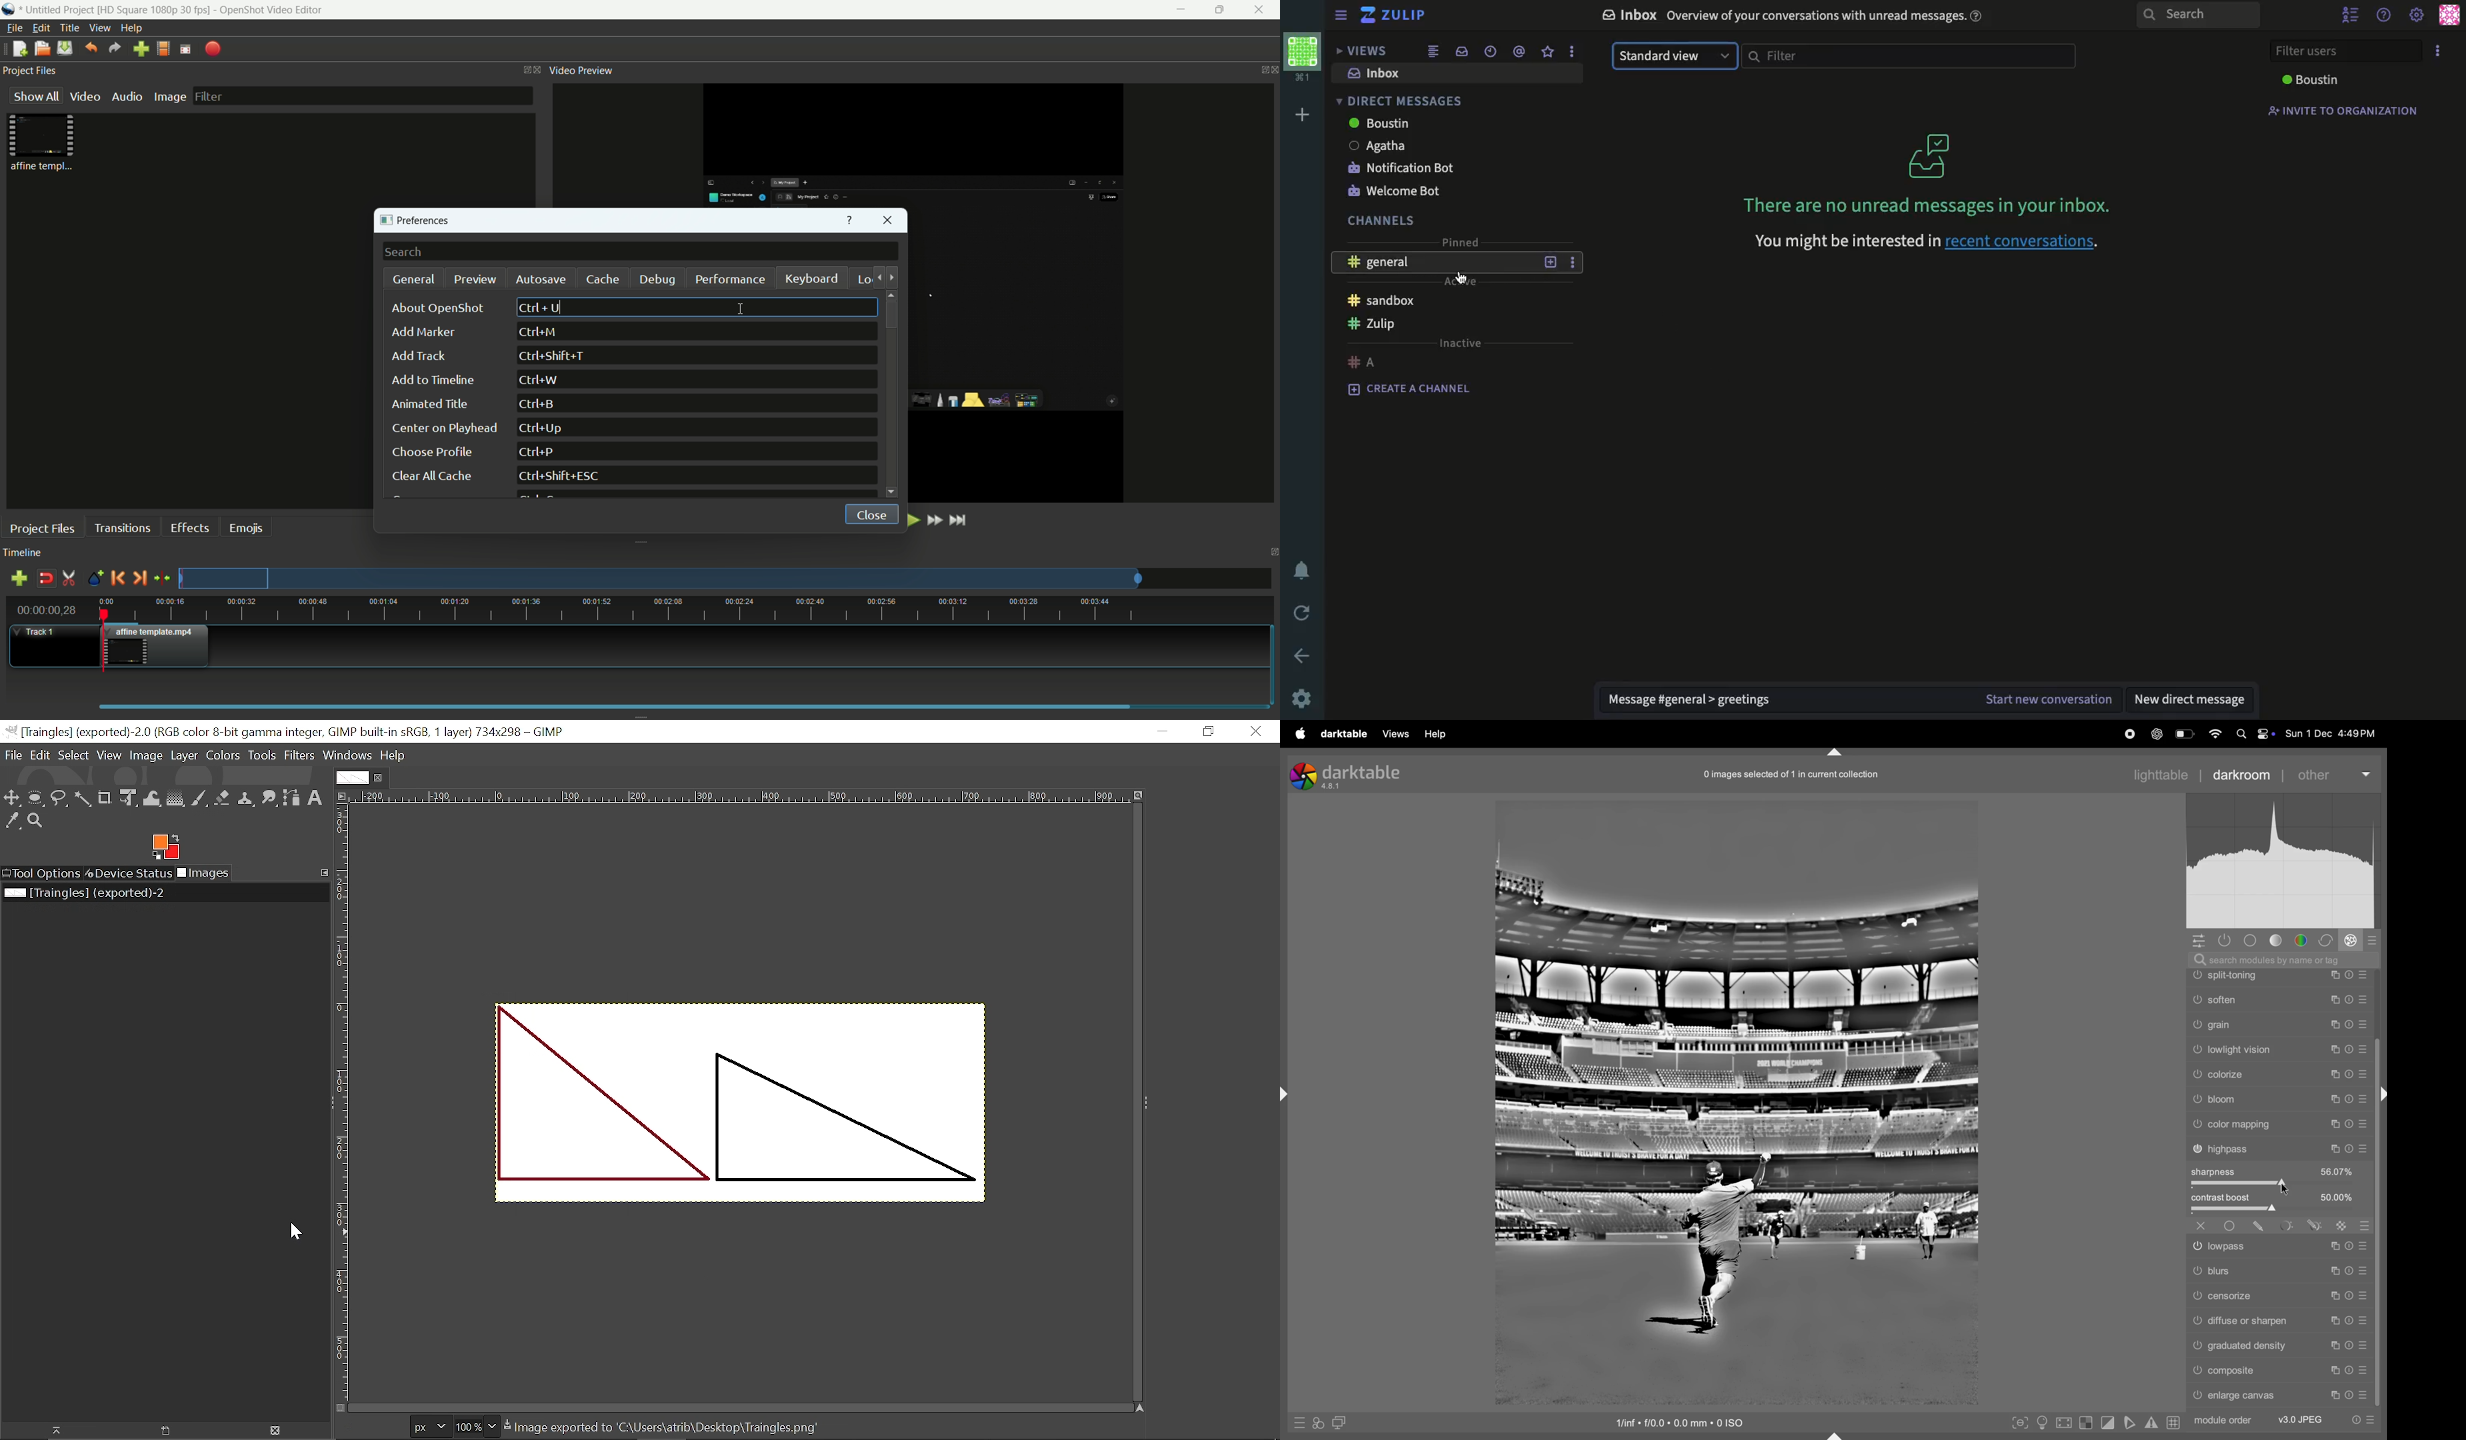  I want to click on record, so click(2124, 734).